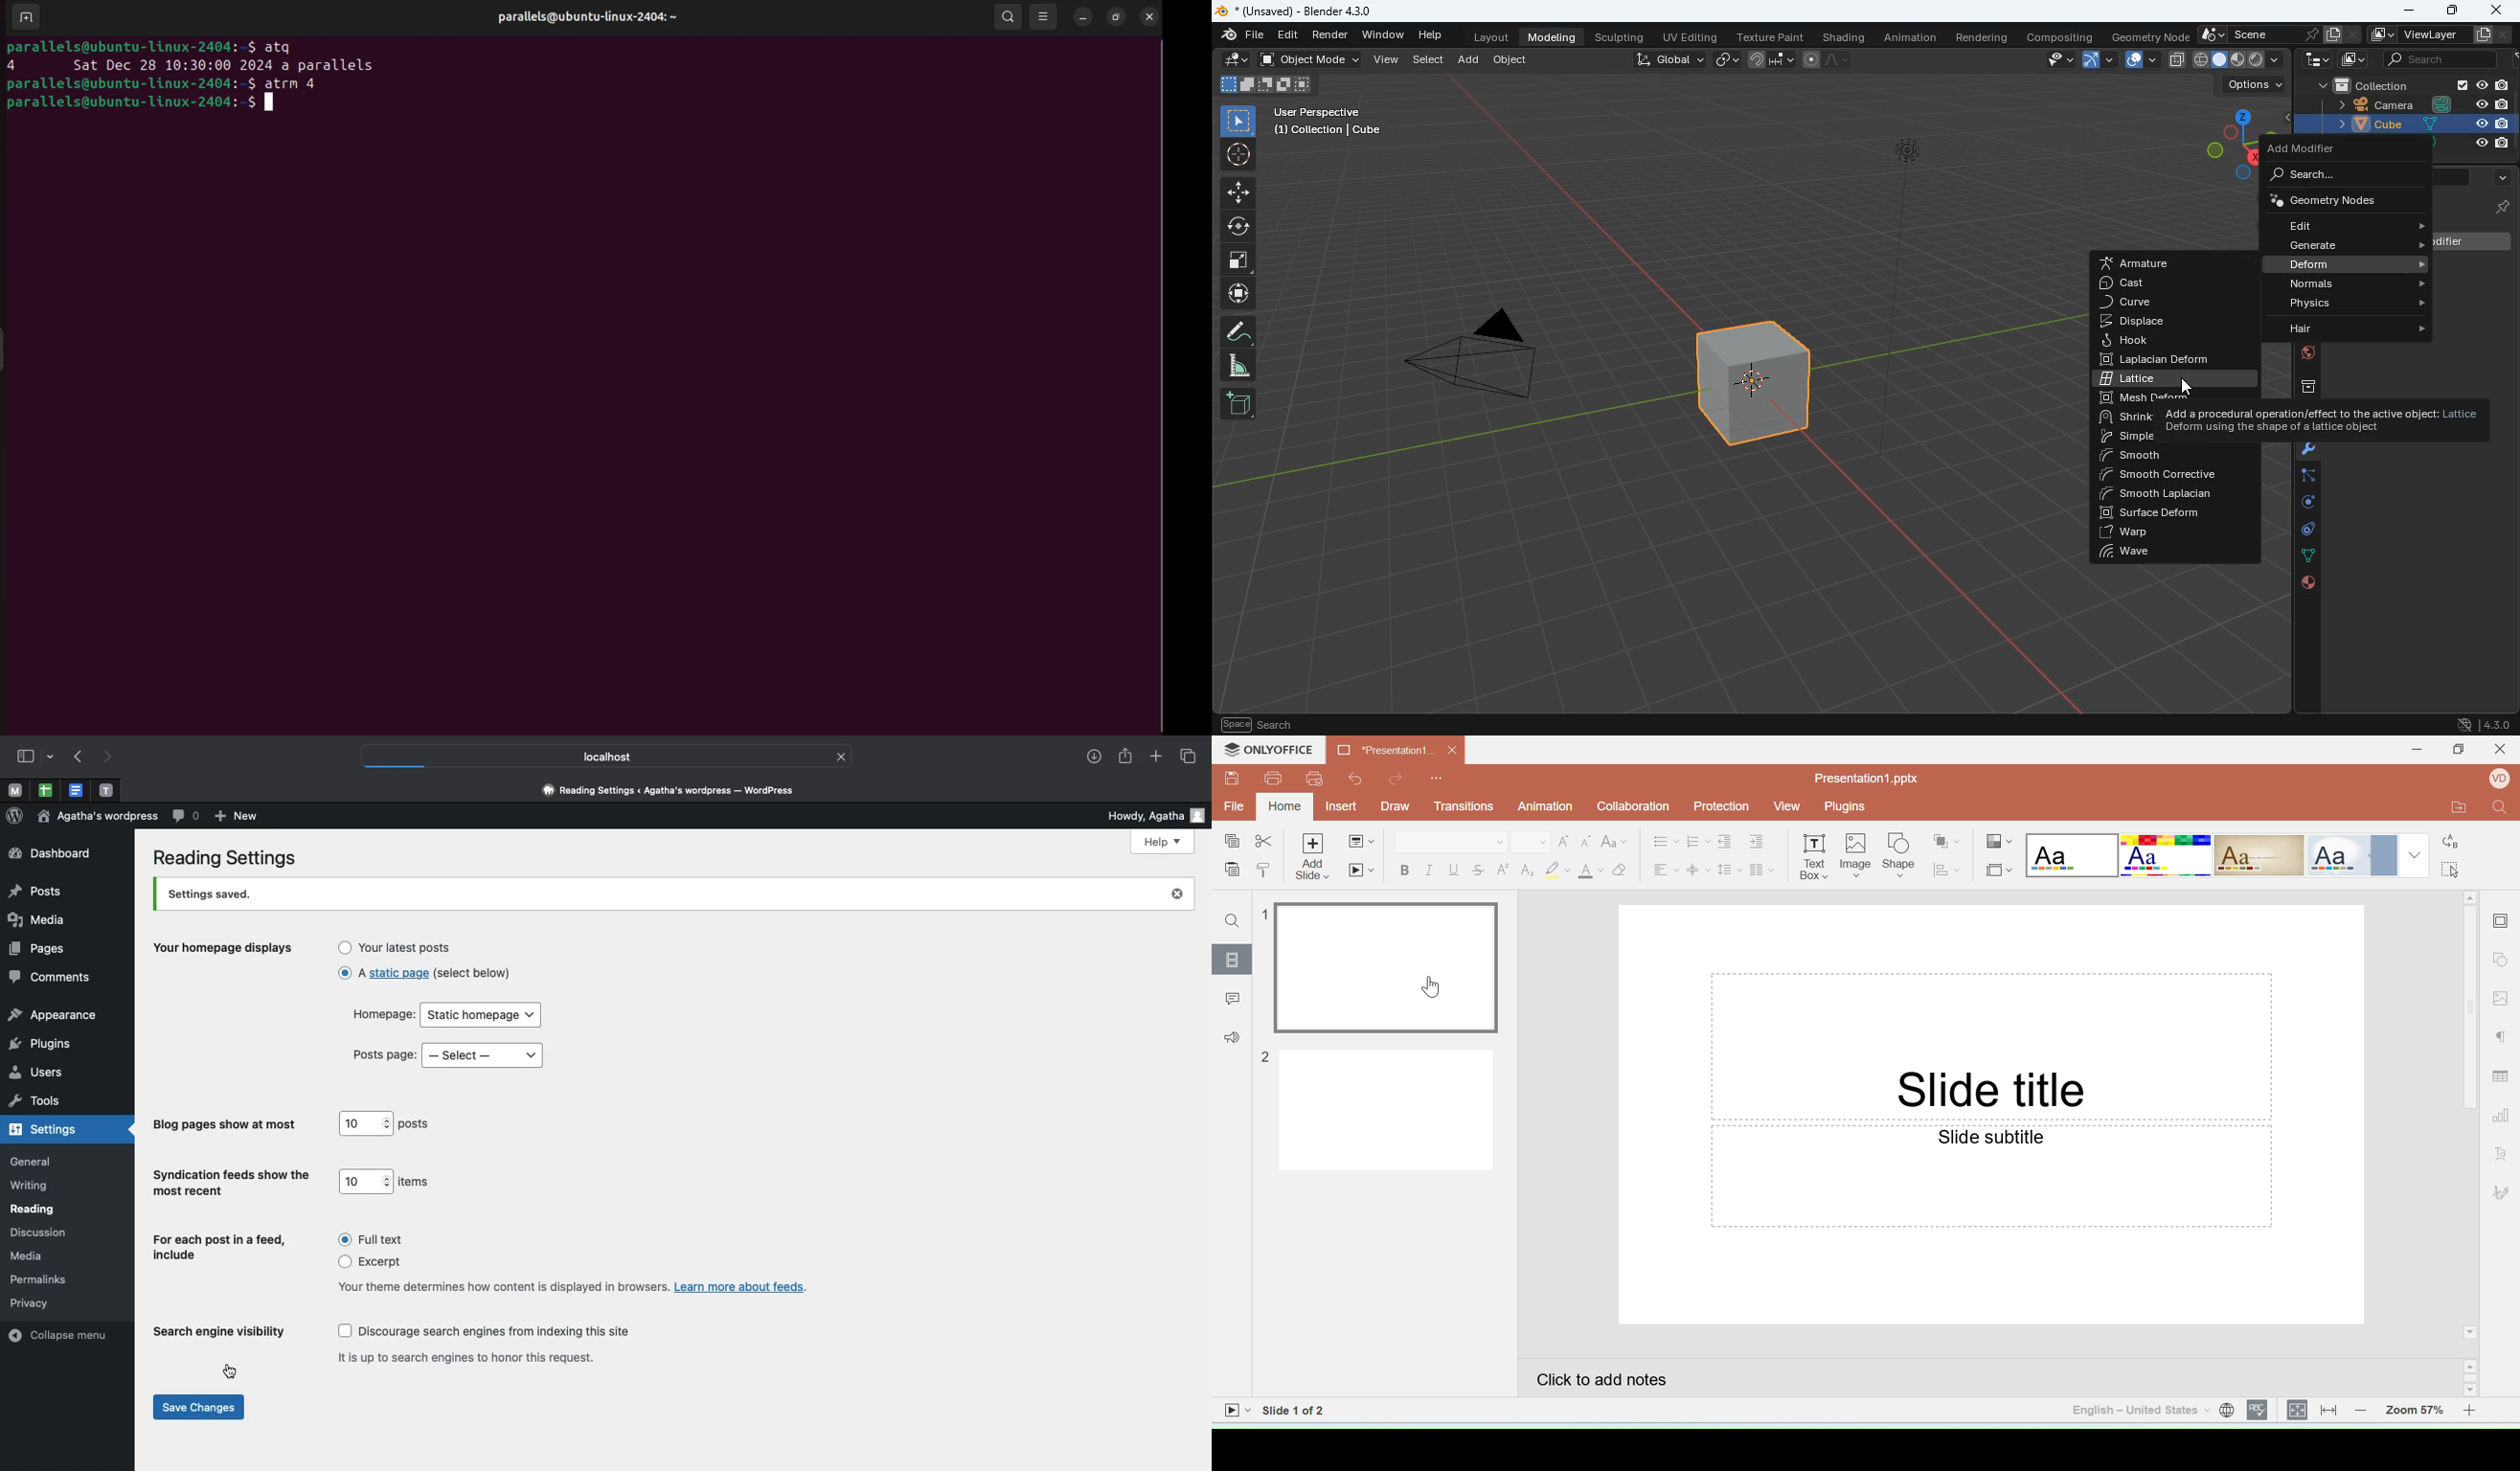  Describe the element at coordinates (2414, 107) in the screenshot. I see `camera` at that location.